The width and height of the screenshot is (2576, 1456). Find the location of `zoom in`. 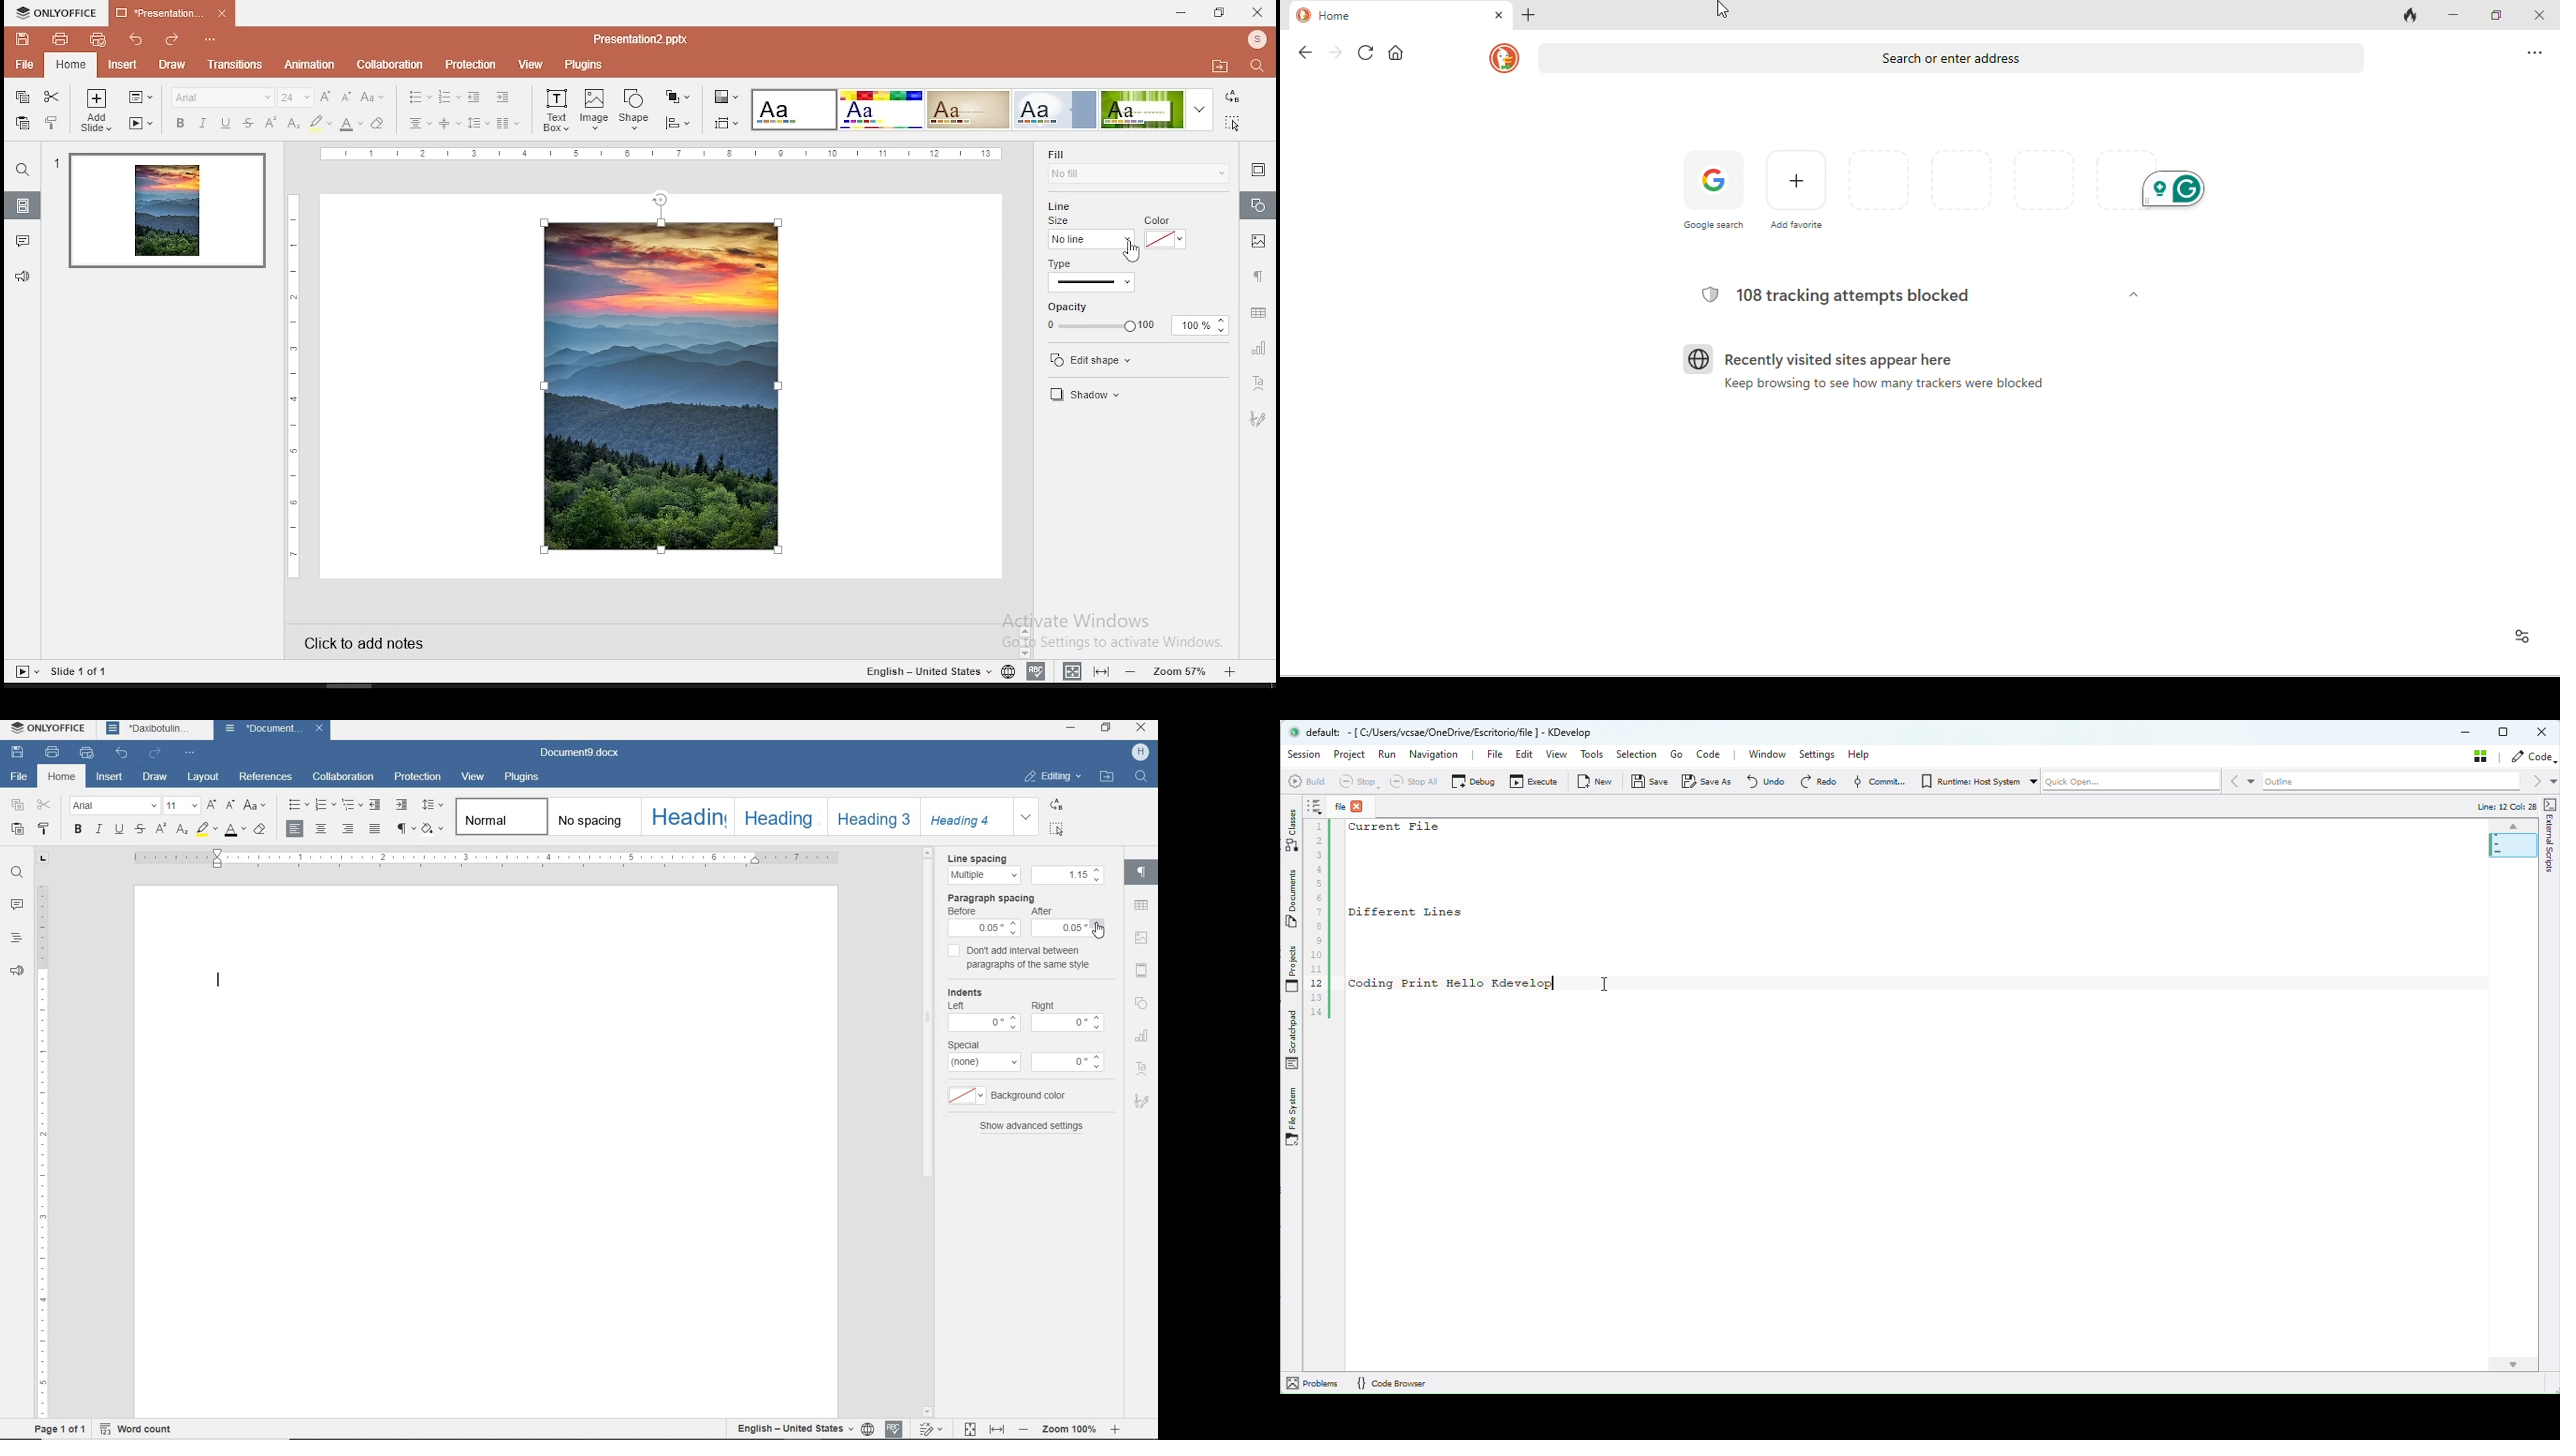

zoom in is located at coordinates (1115, 1429).